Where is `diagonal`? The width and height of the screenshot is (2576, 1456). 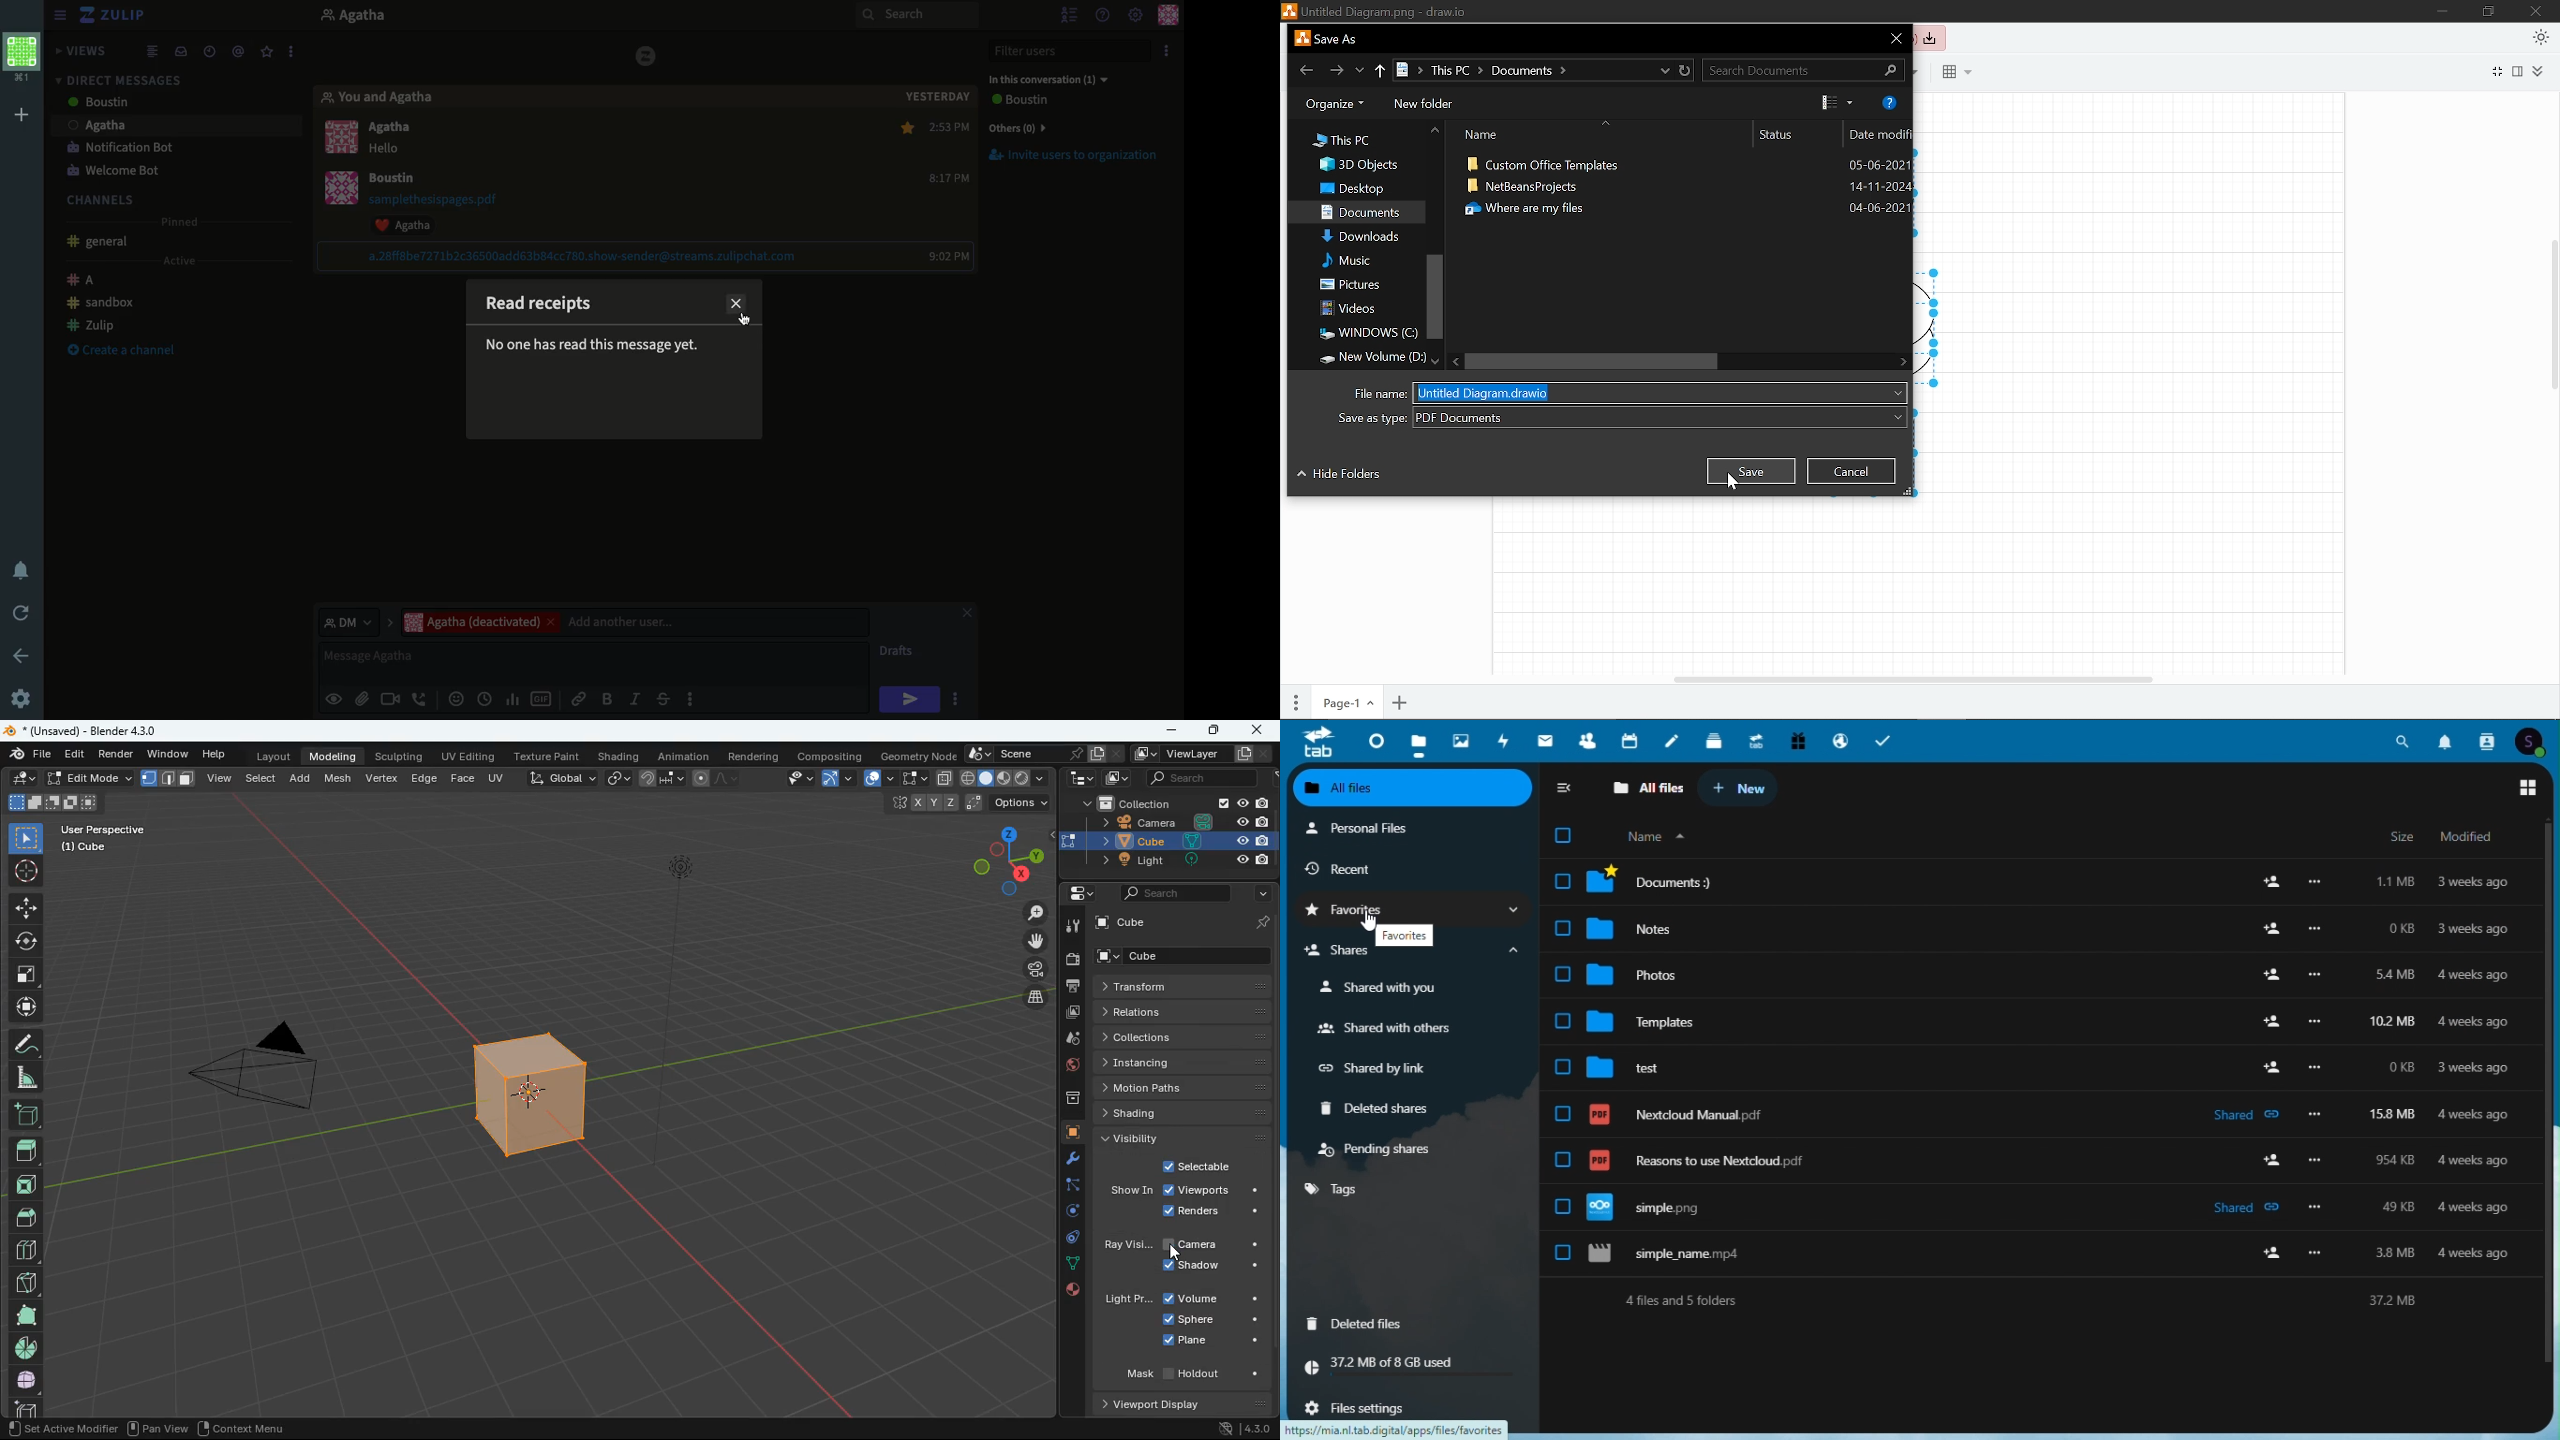 diagonal is located at coordinates (22, 1284).